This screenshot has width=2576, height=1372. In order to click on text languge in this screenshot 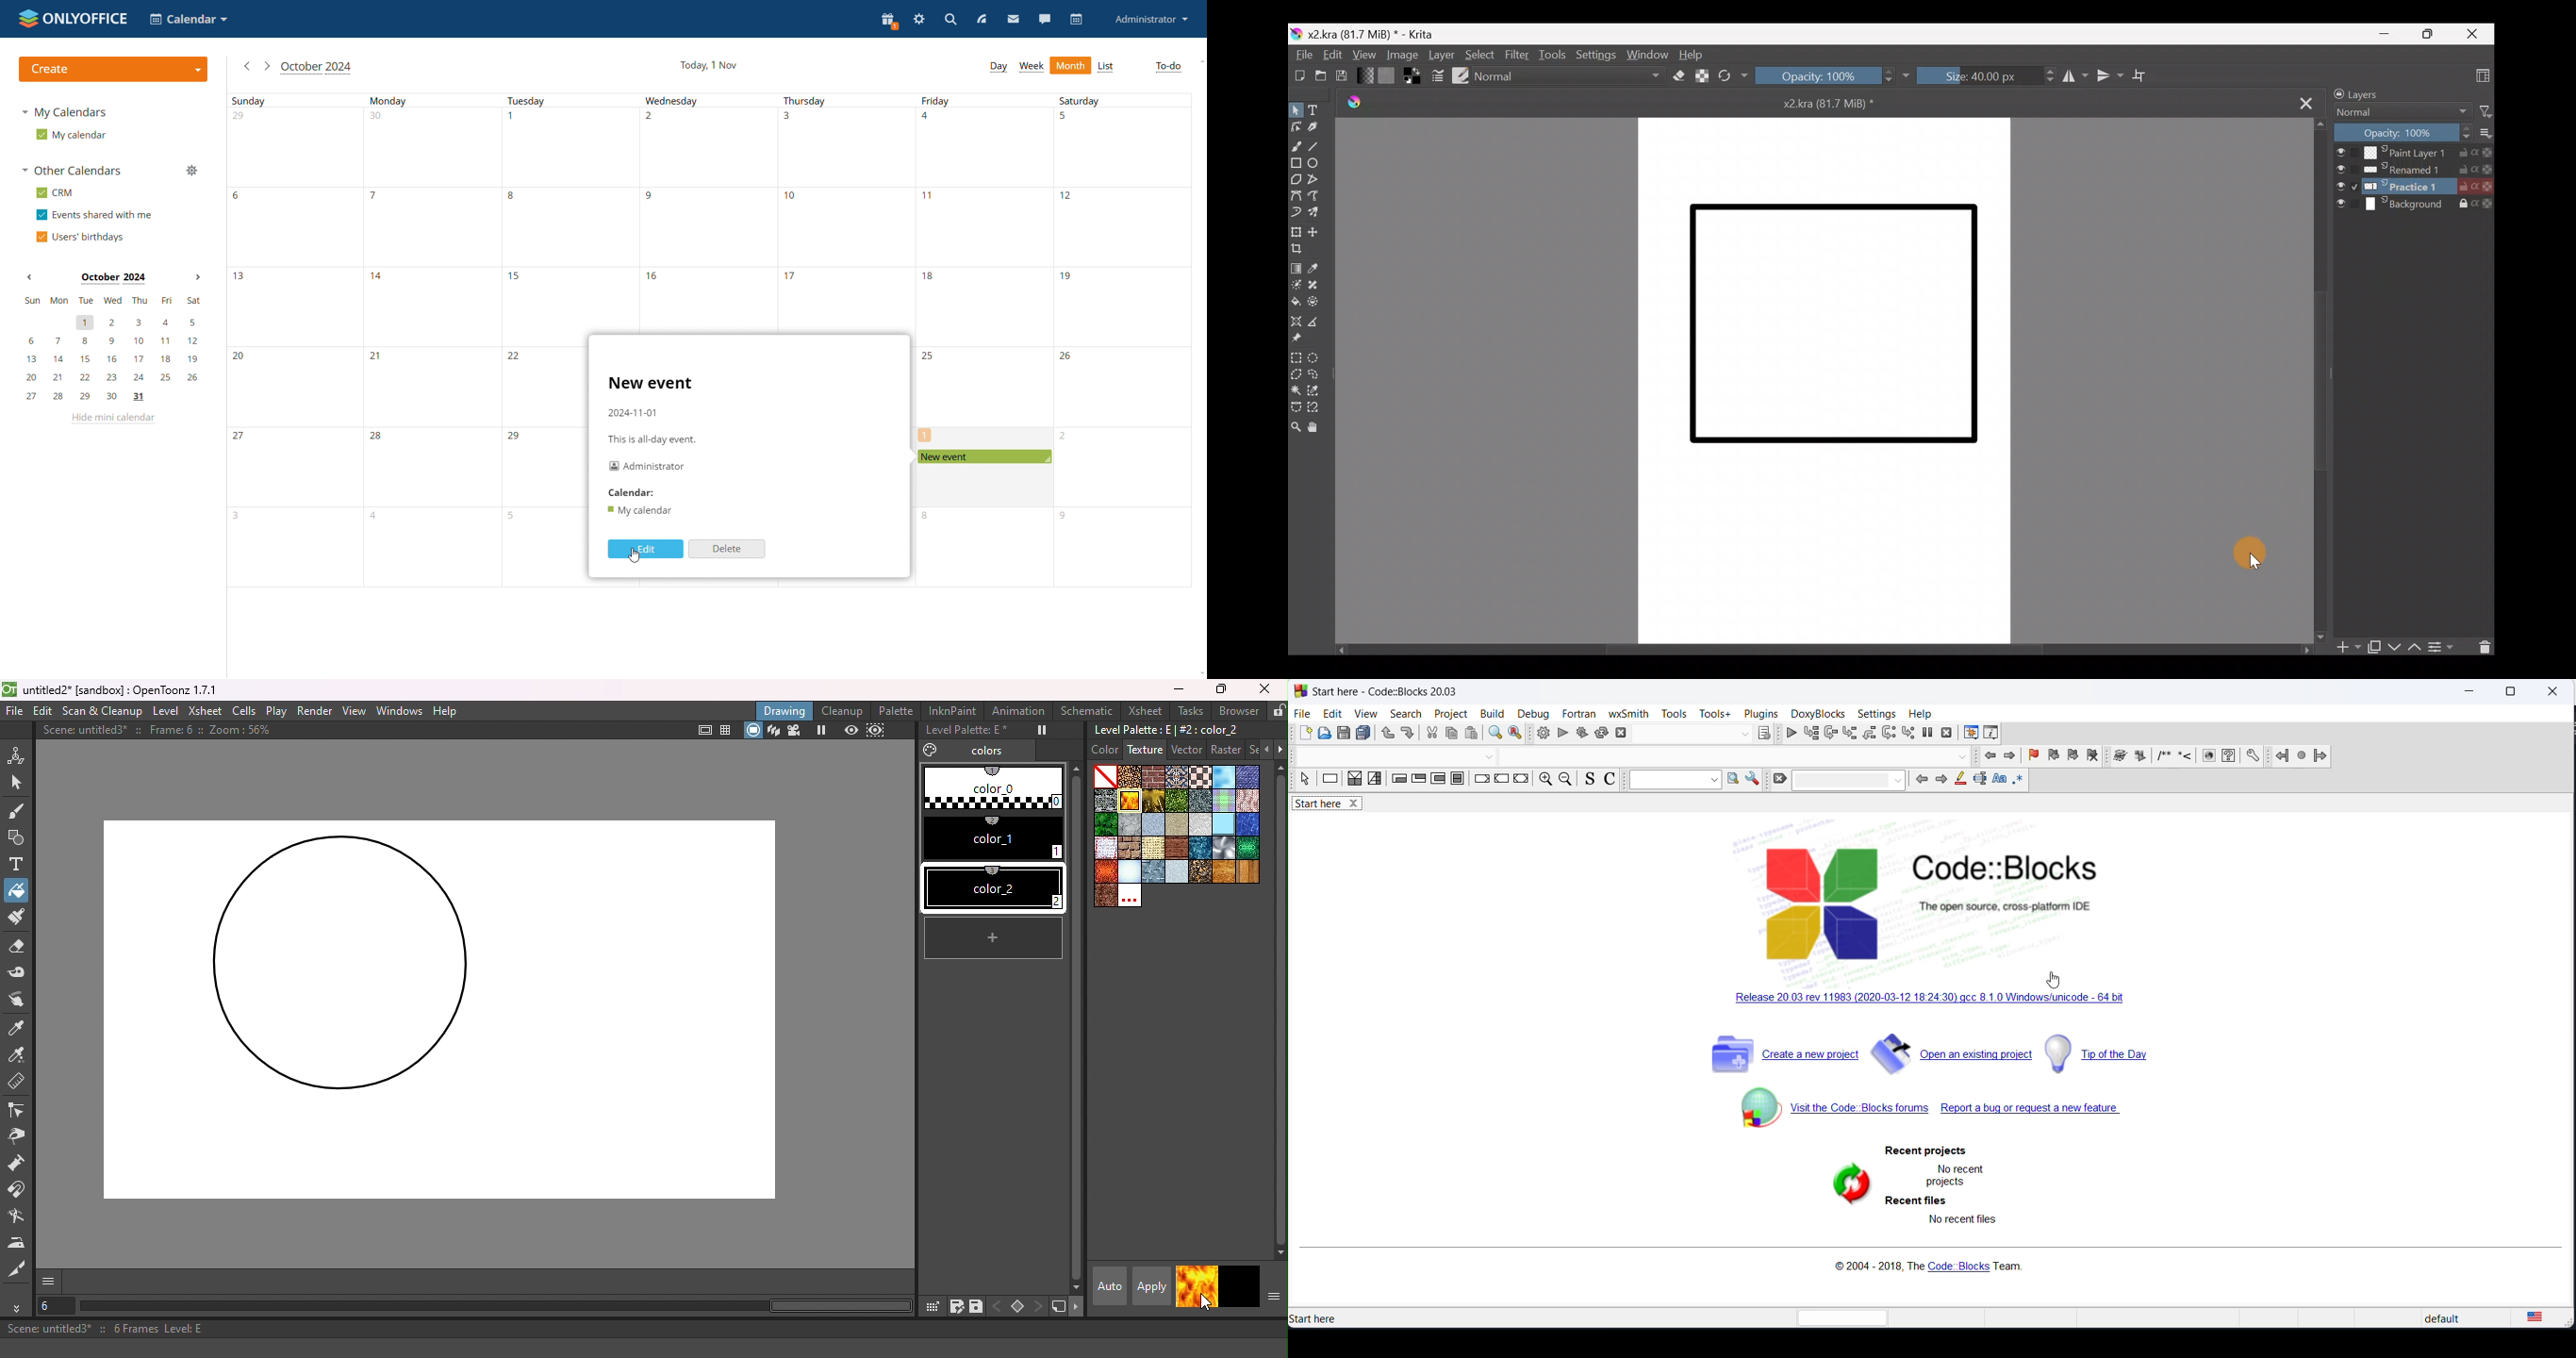, I will do `click(2545, 1320)`.